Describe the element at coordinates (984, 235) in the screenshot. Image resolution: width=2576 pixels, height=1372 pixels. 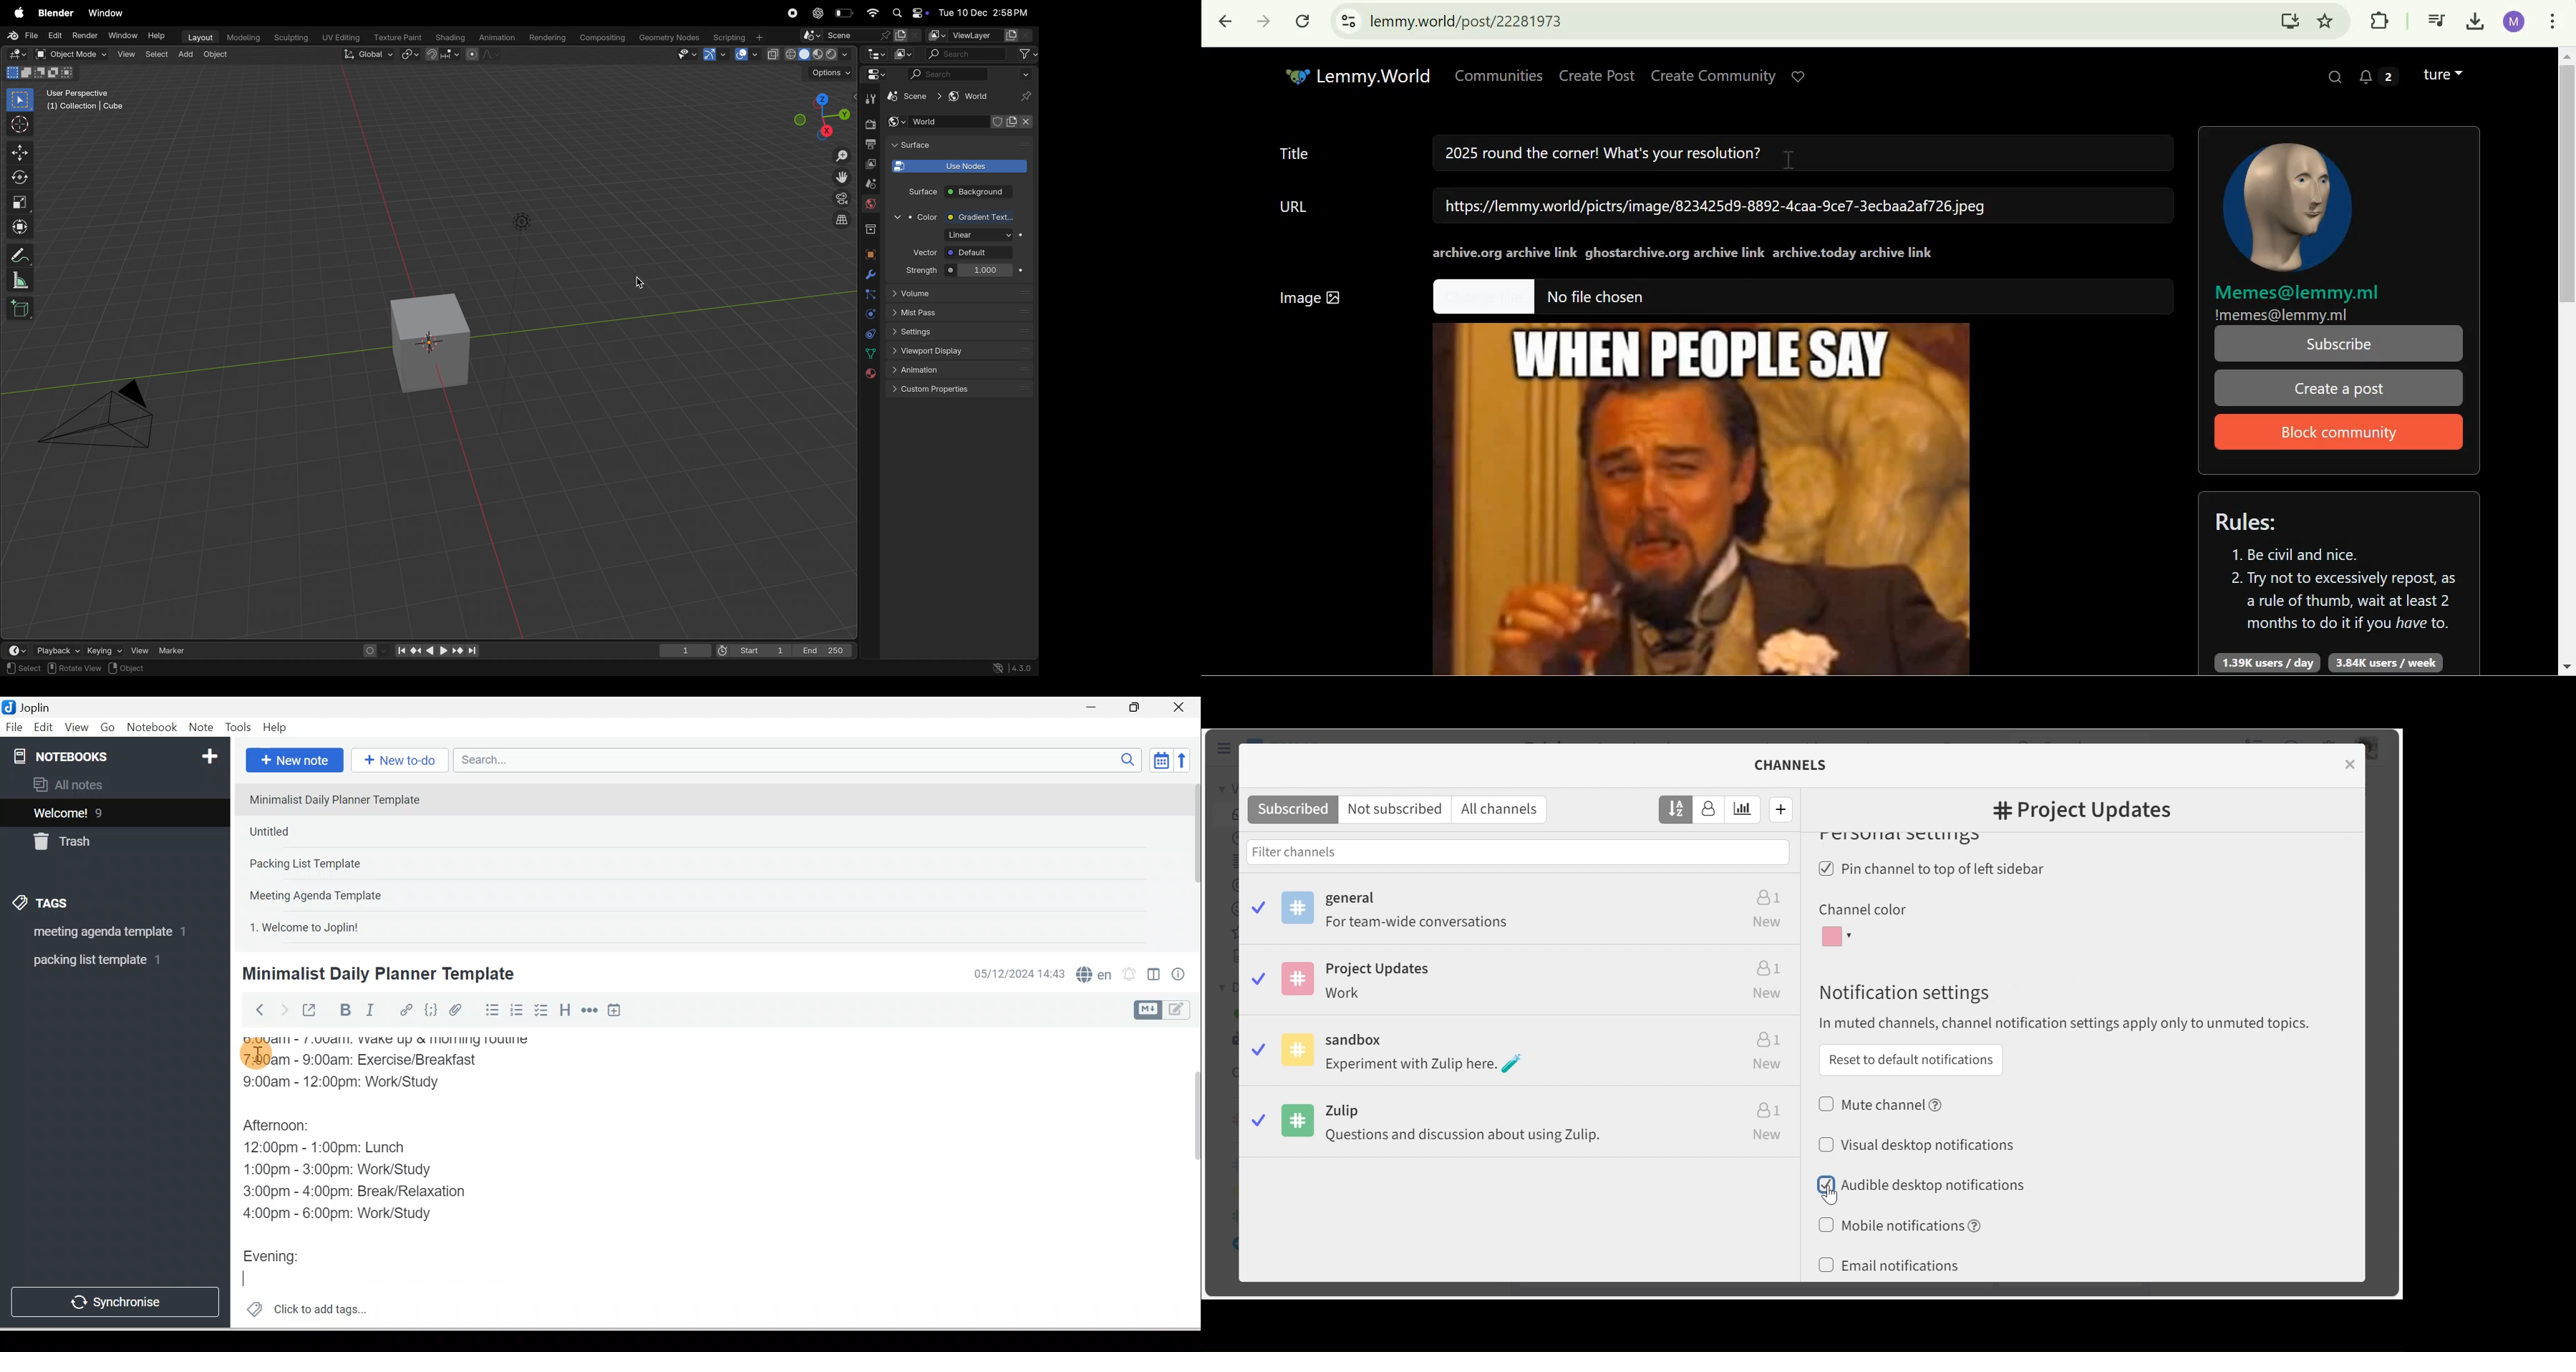
I see `1000` at that location.